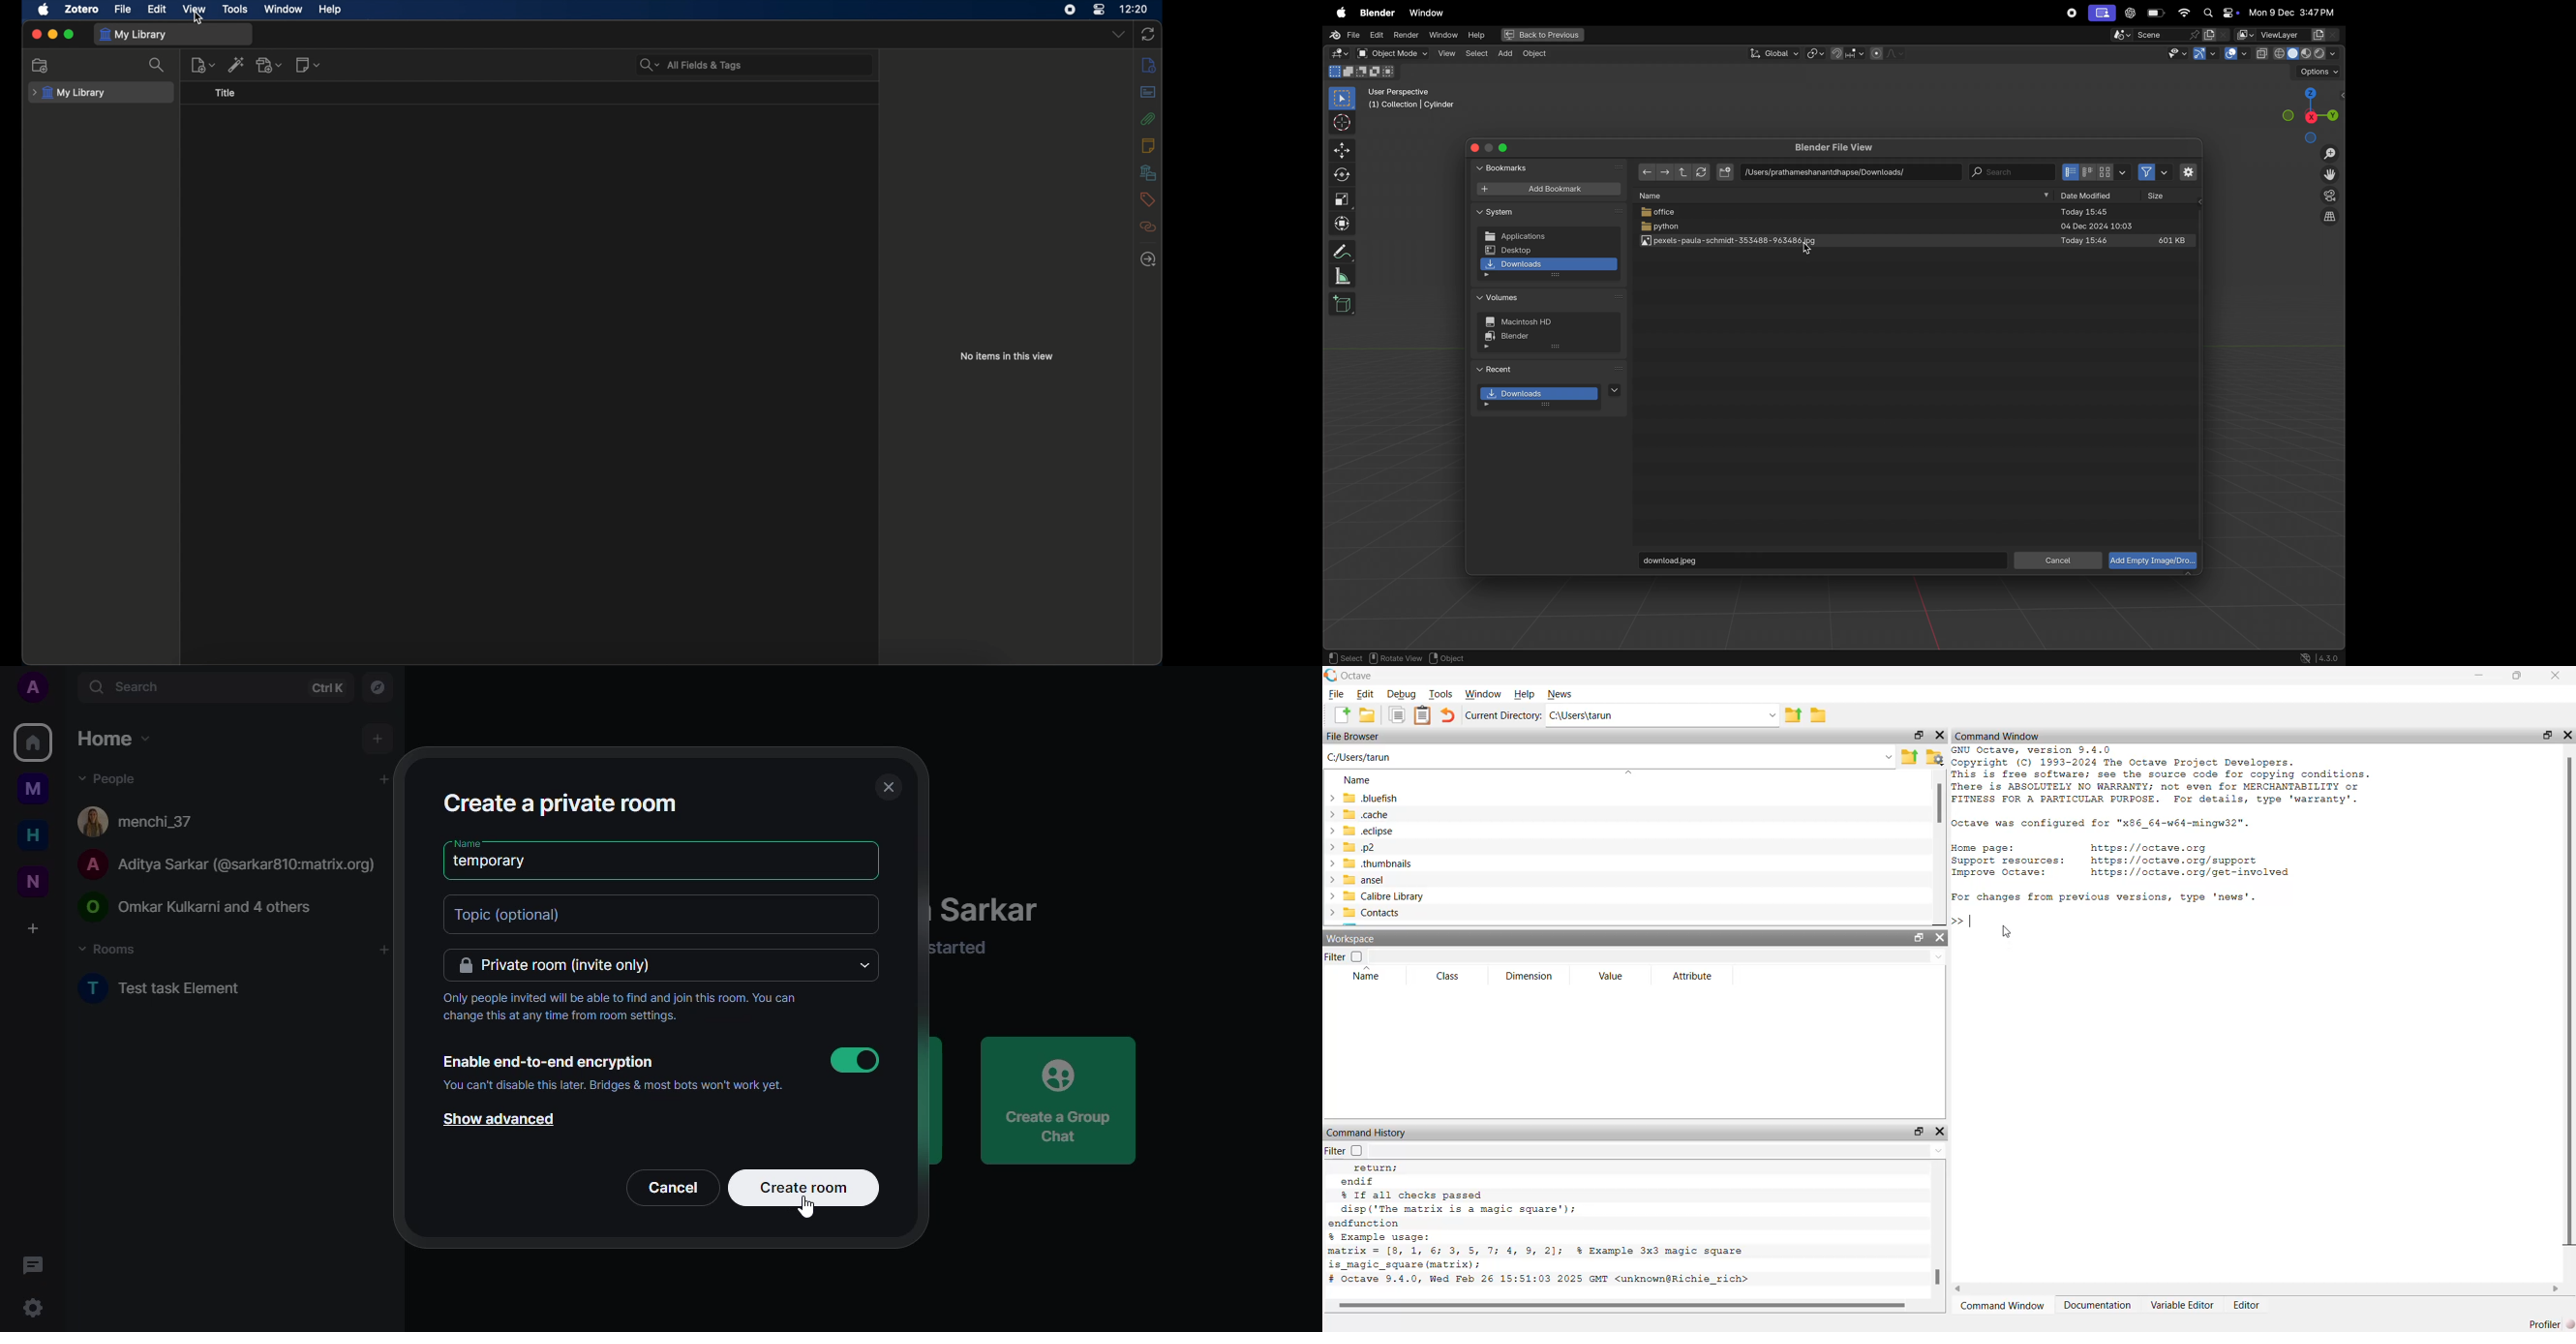  Describe the element at coordinates (617, 1087) in the screenshot. I see `You can't disable this later. Bridges & most bots won't work yet.` at that location.